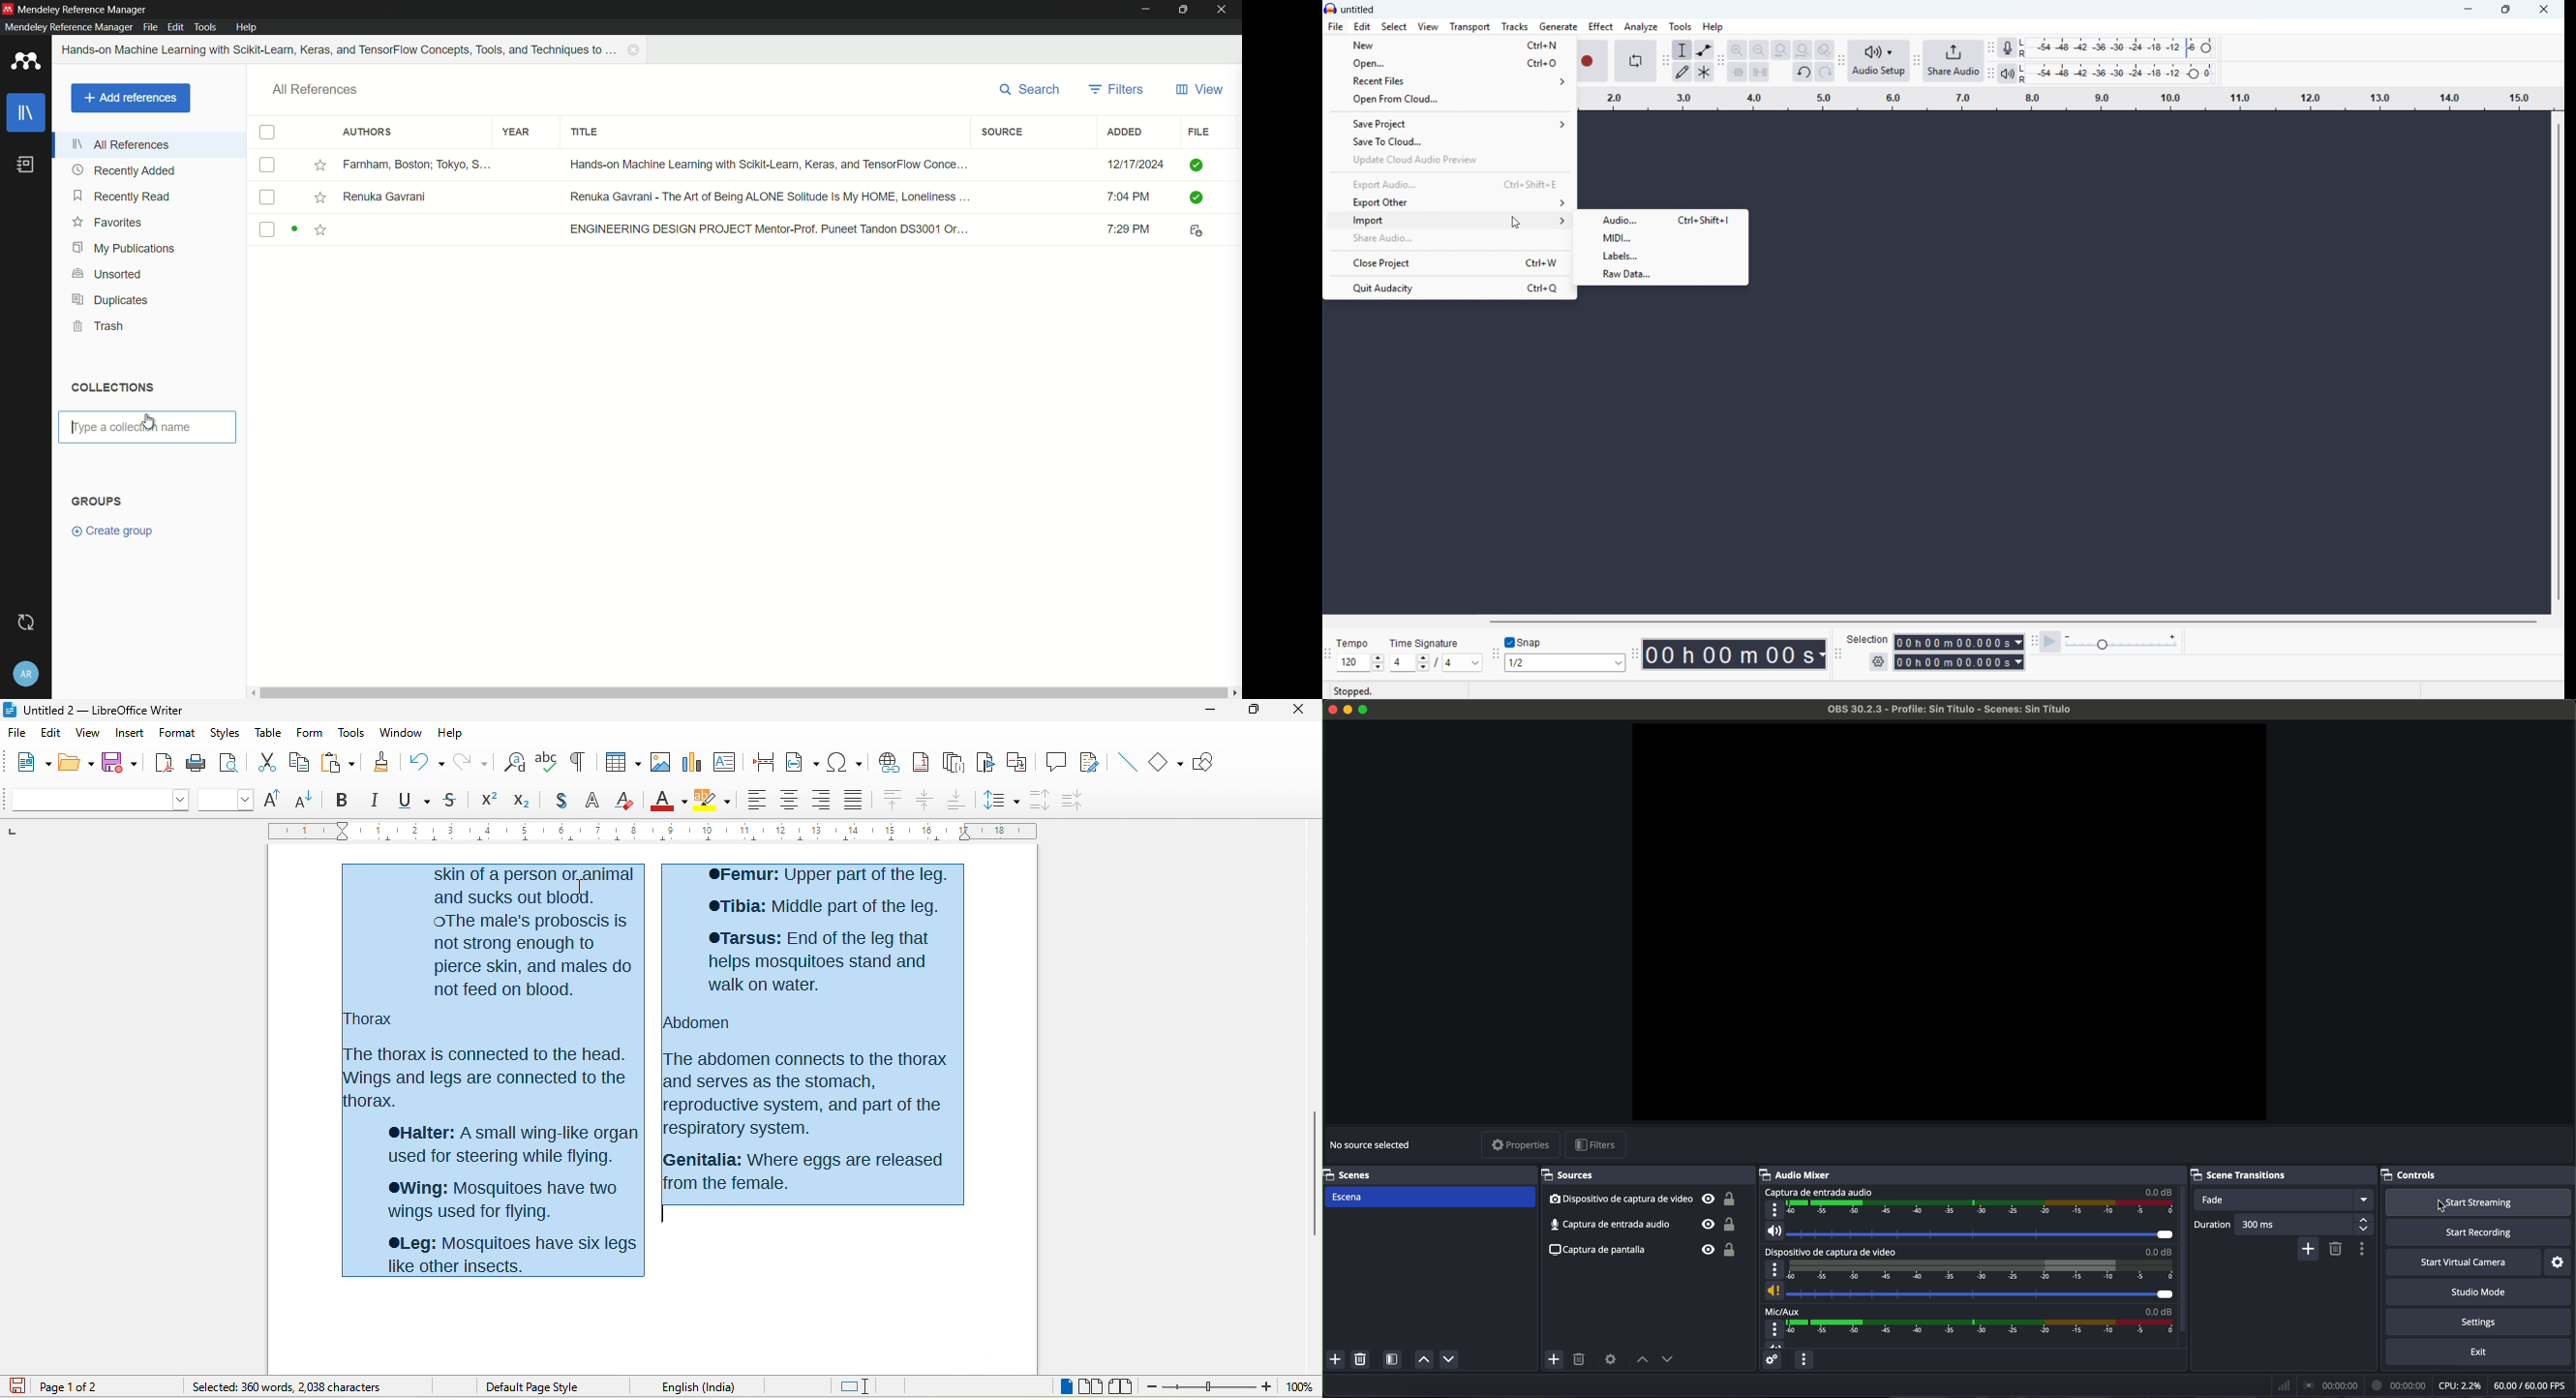  I want to click on Draw tool , so click(1682, 72).